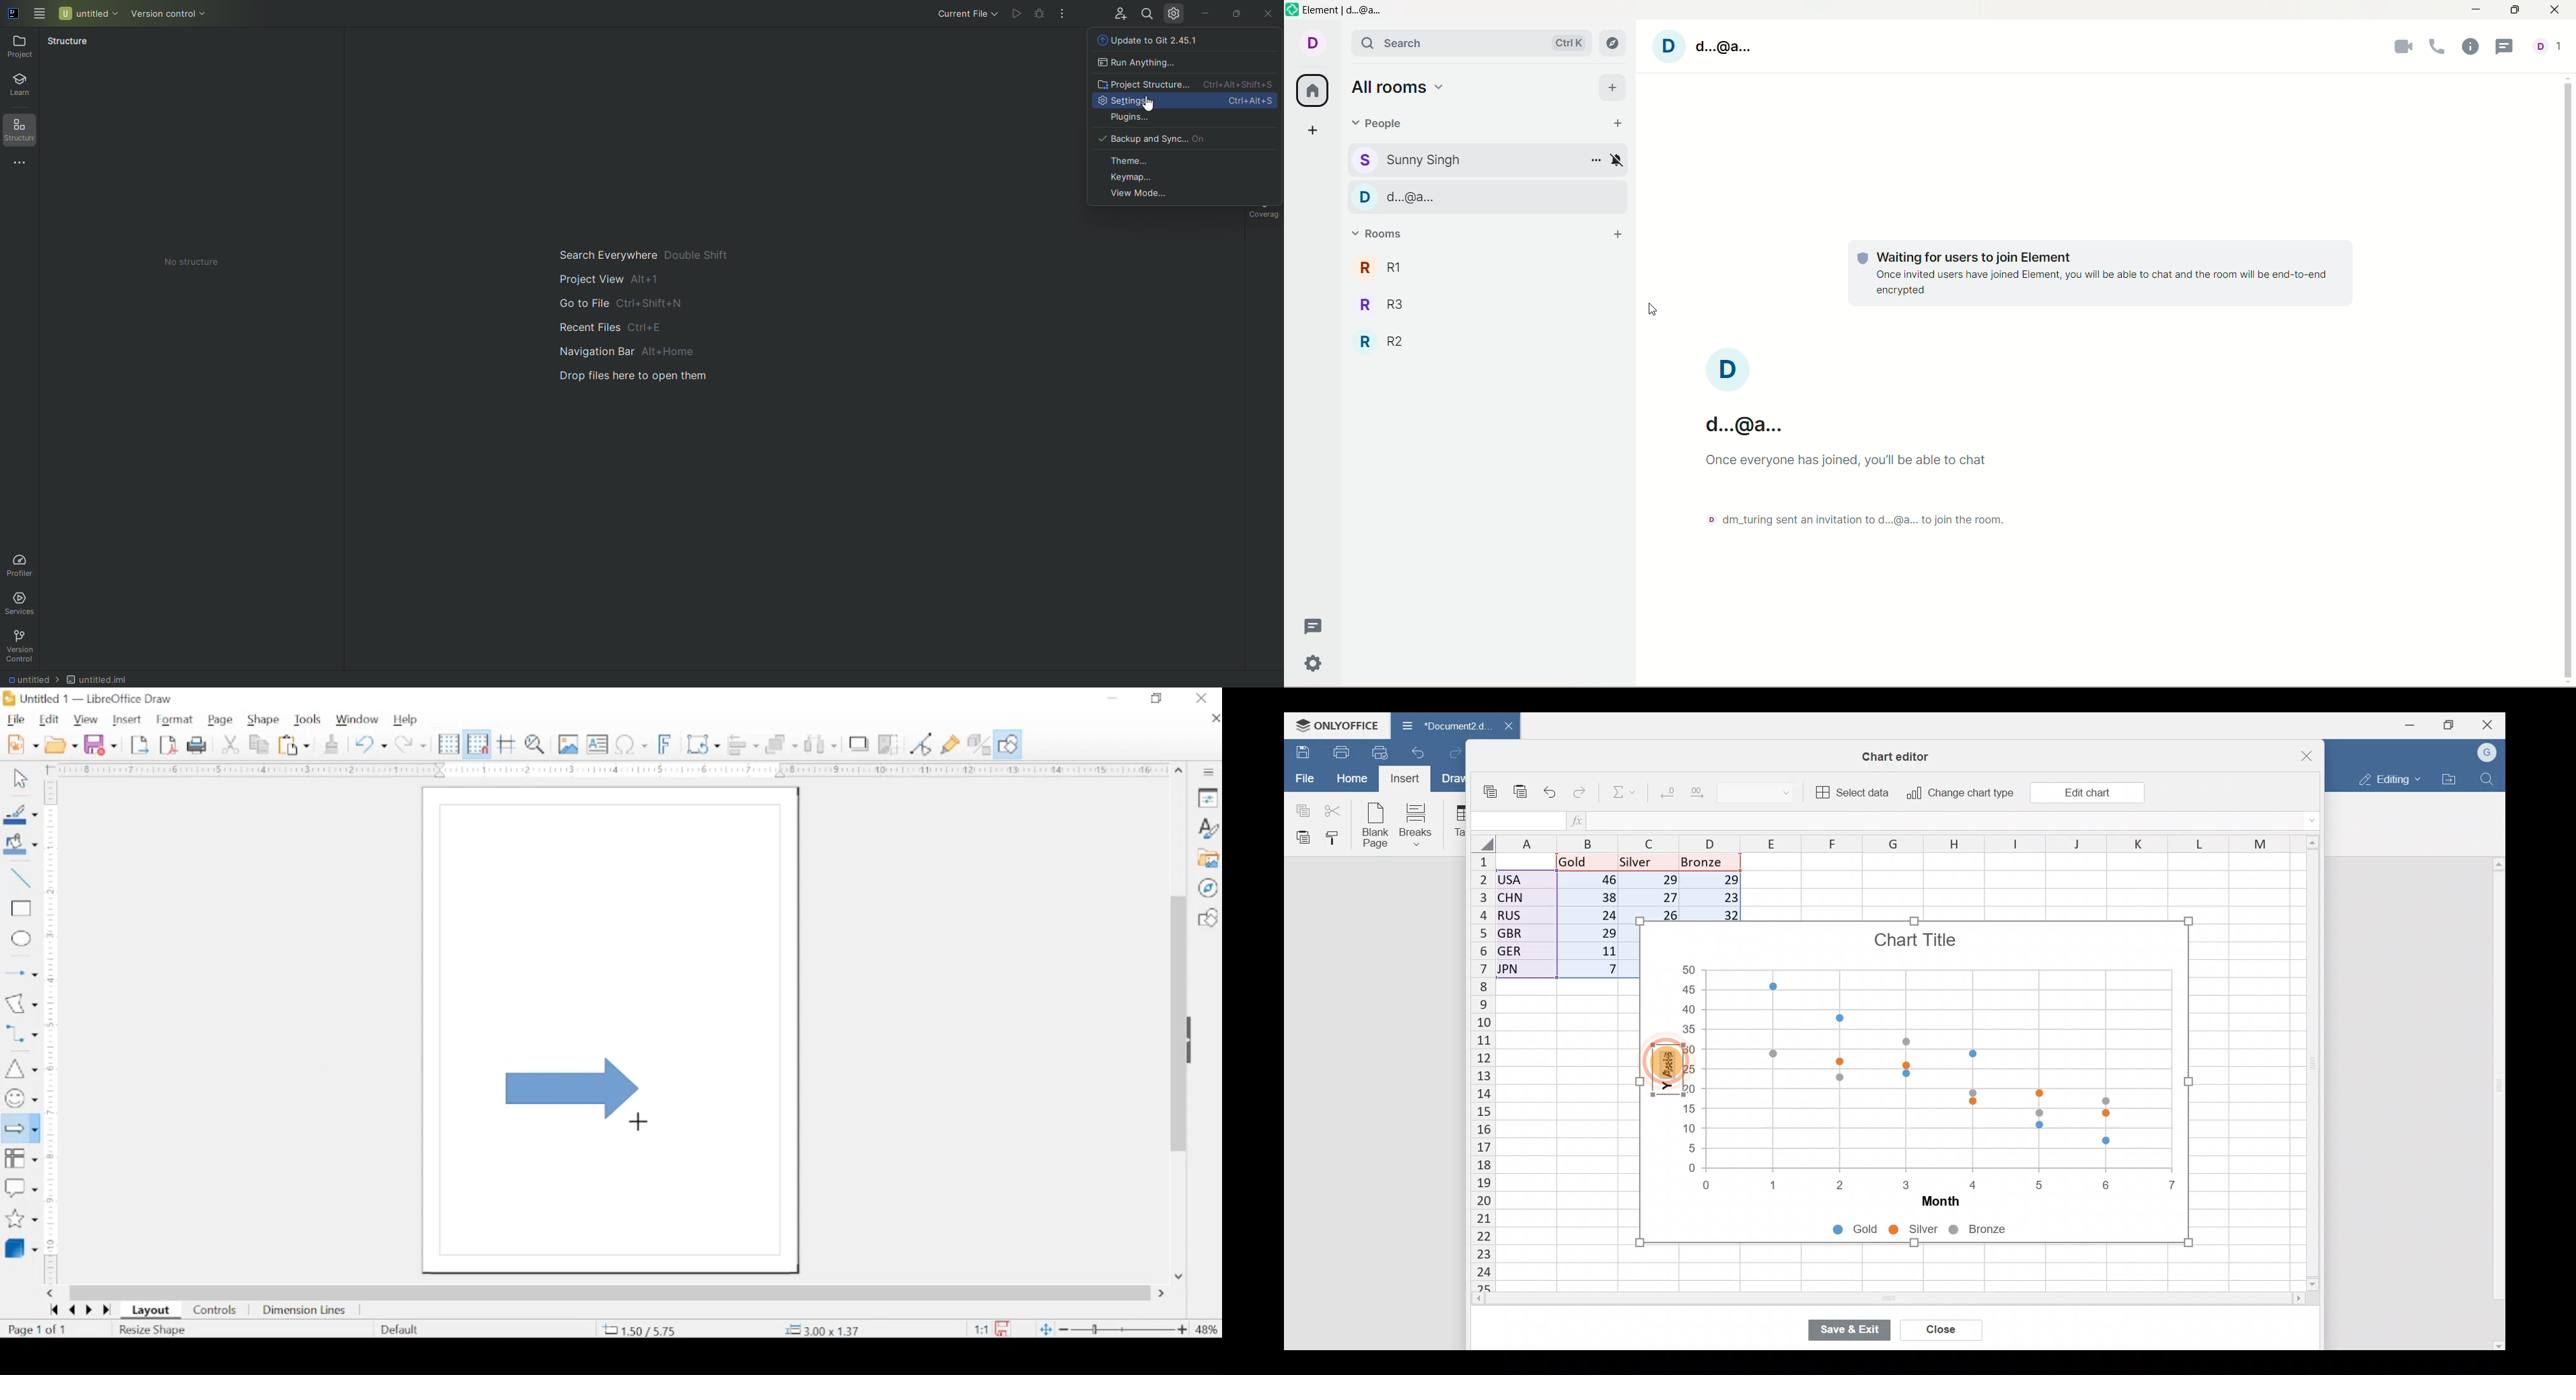 The height and width of the screenshot is (1400, 2576). I want to click on search, so click(1470, 43).